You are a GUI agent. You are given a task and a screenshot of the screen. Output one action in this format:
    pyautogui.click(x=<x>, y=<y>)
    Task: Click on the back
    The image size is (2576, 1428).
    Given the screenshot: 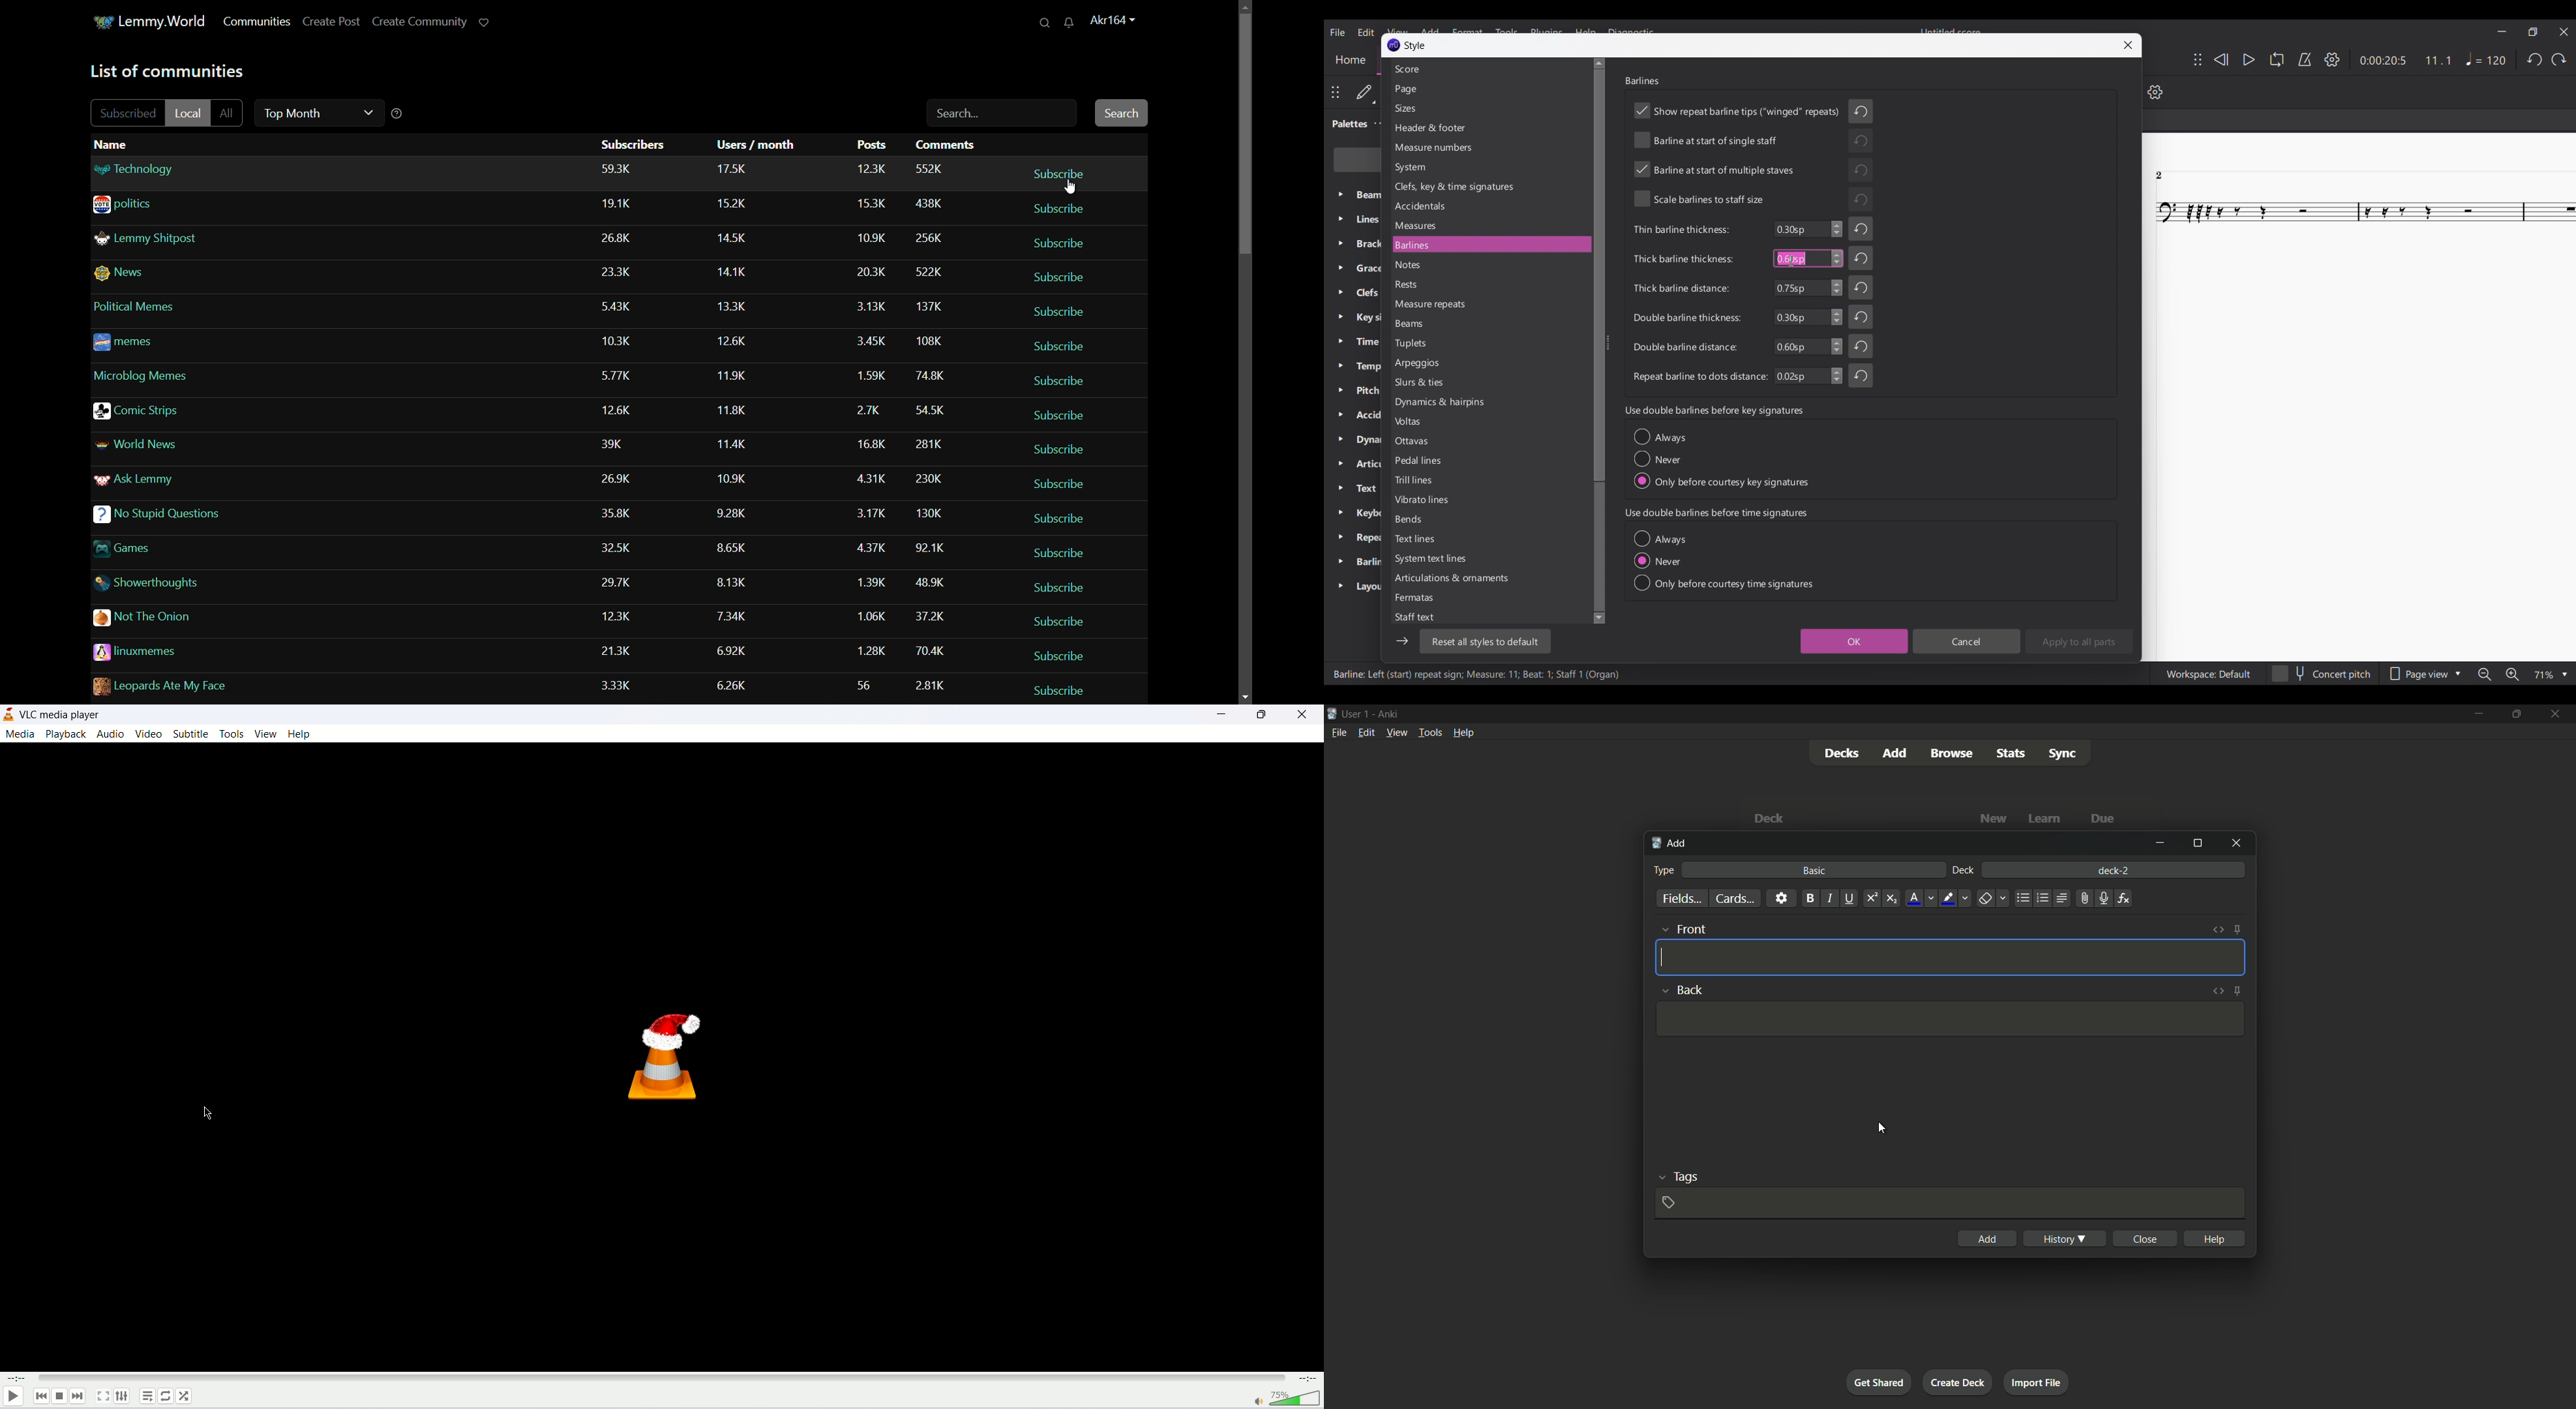 What is the action you would take?
    pyautogui.click(x=1683, y=990)
    